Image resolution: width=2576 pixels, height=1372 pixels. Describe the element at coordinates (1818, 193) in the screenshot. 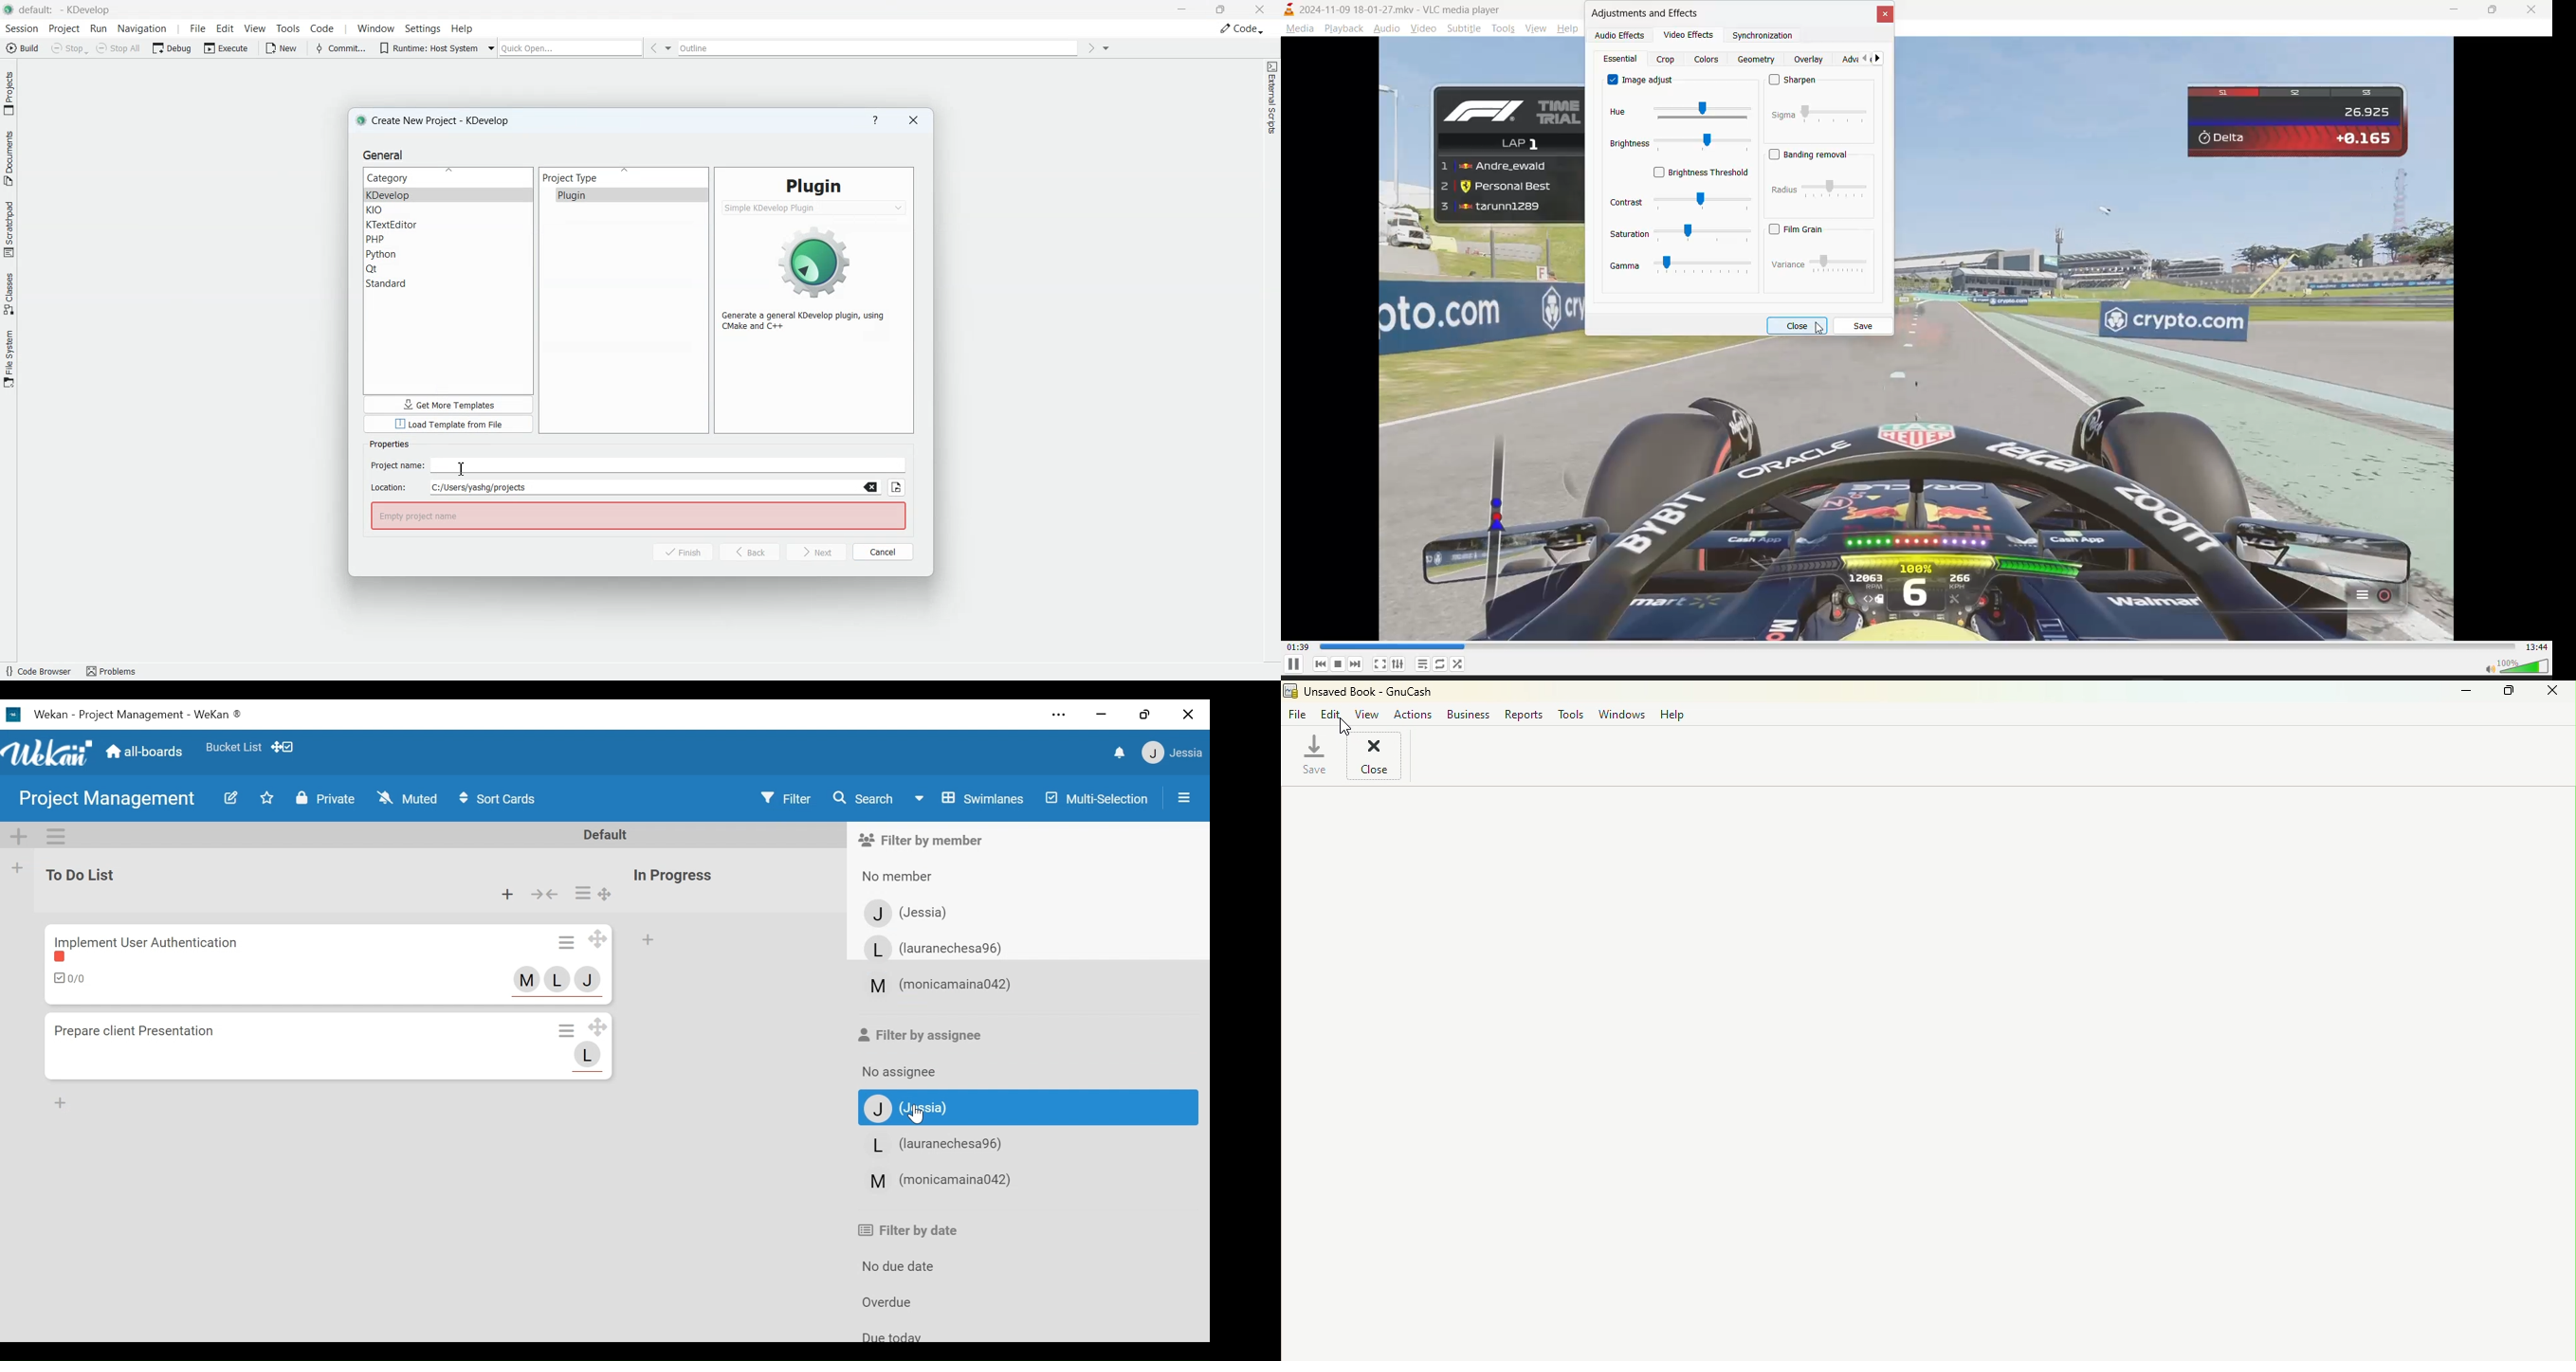

I see `radius` at that location.